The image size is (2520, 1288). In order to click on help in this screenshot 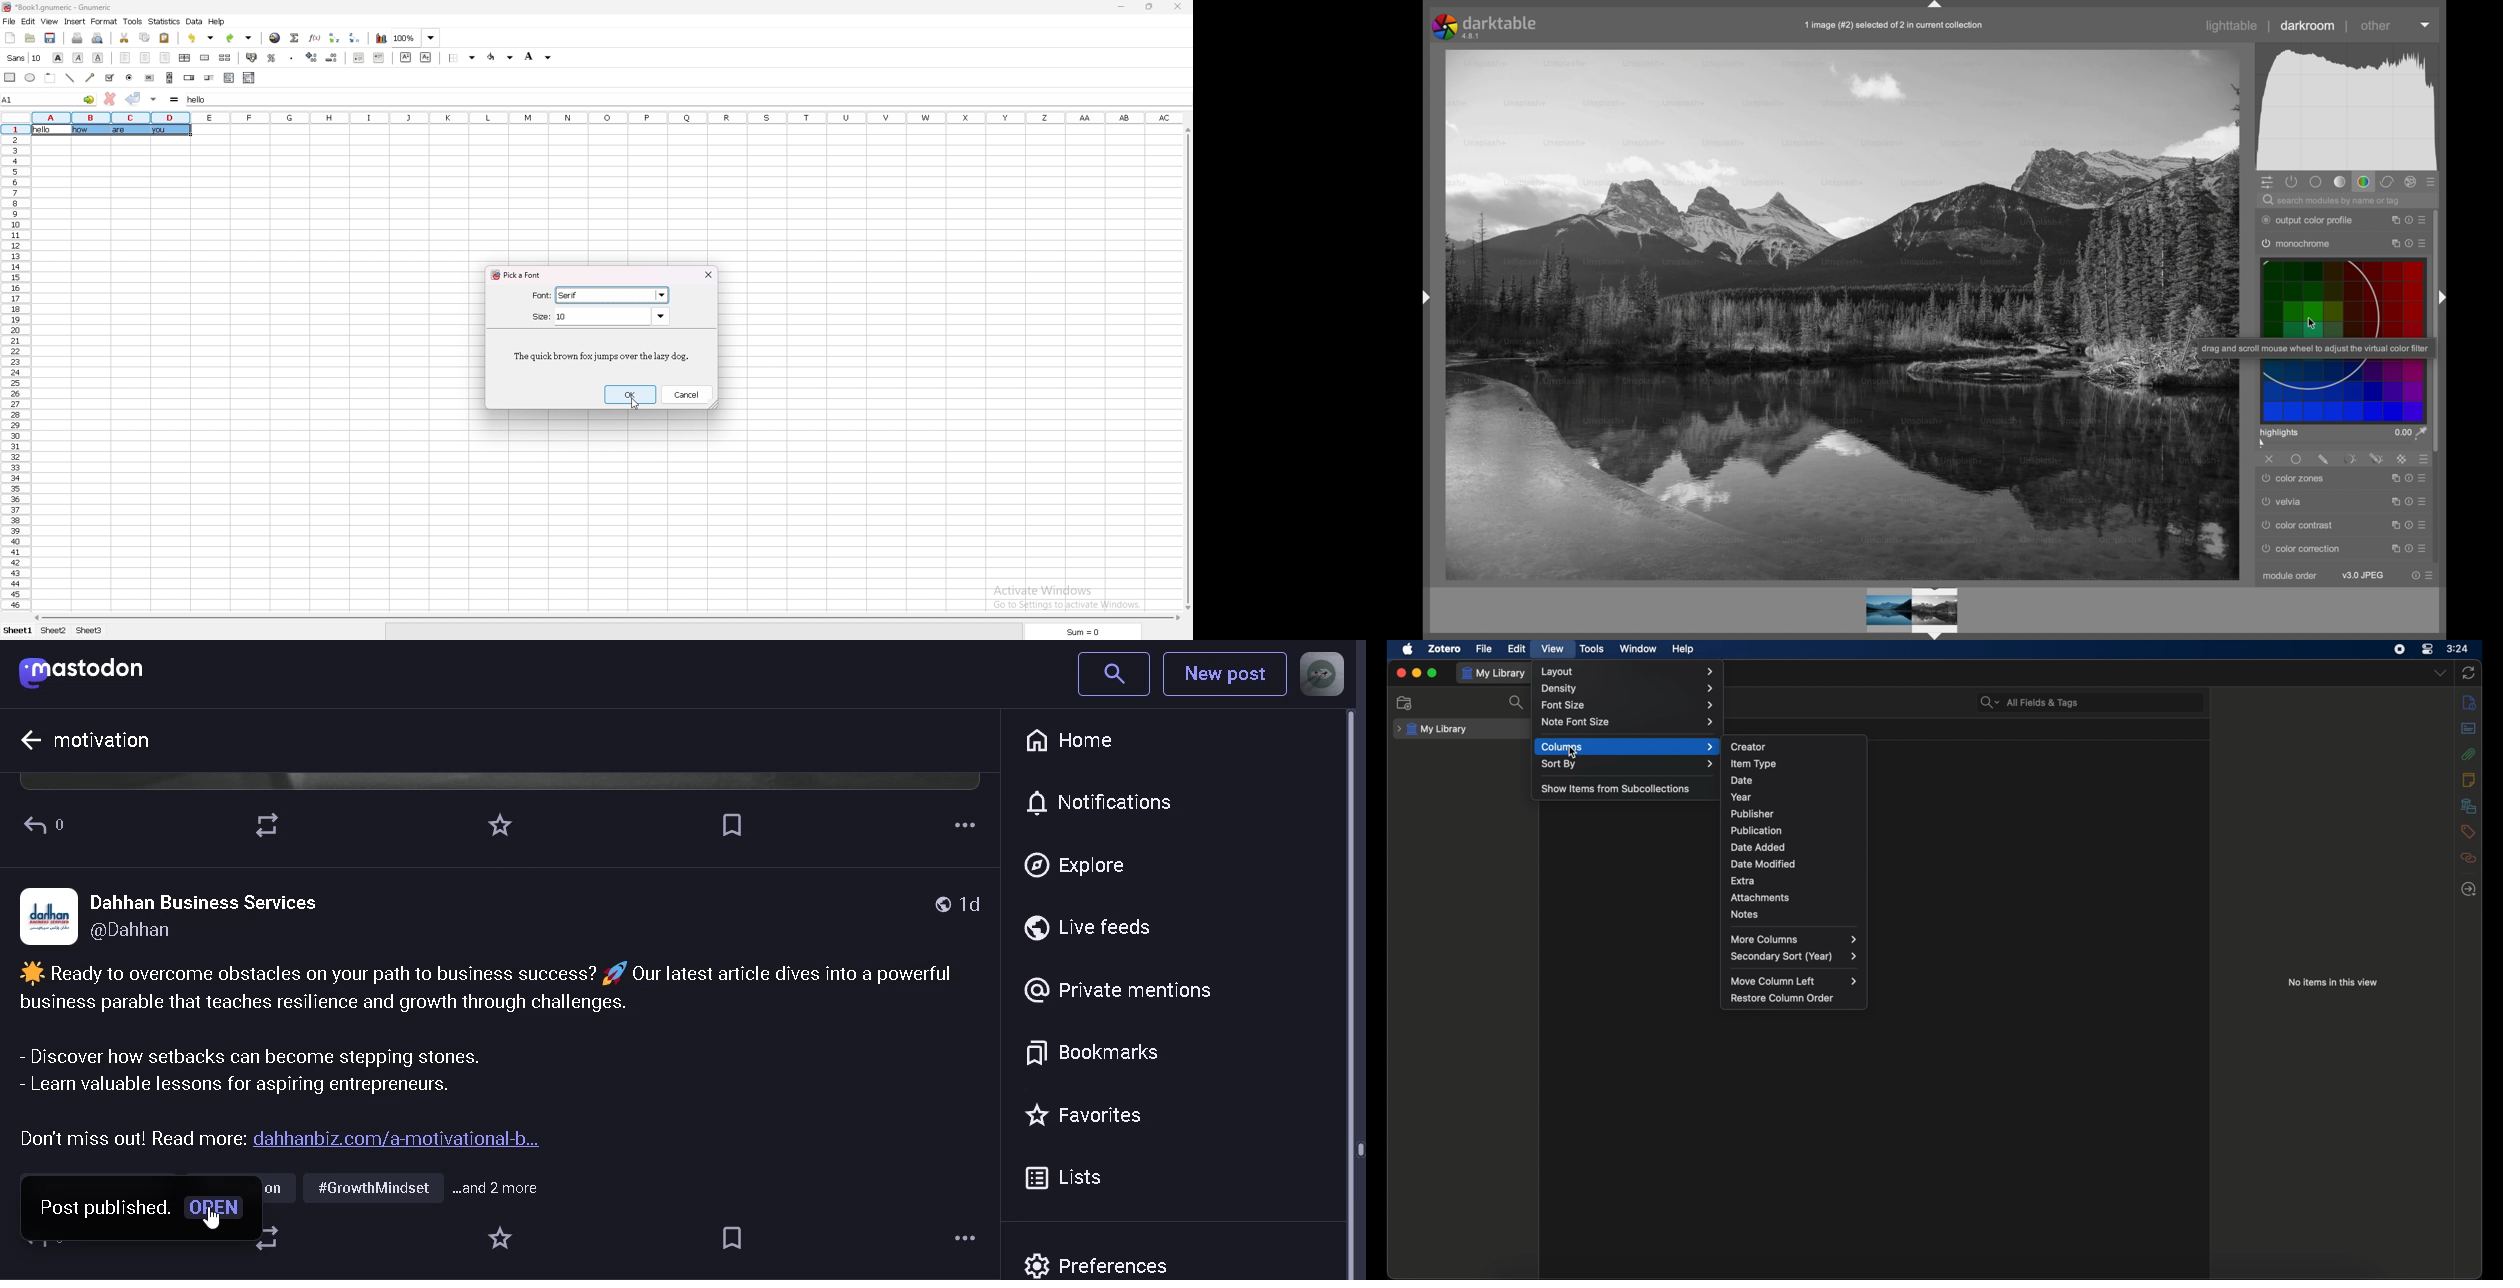, I will do `click(1682, 649)`.